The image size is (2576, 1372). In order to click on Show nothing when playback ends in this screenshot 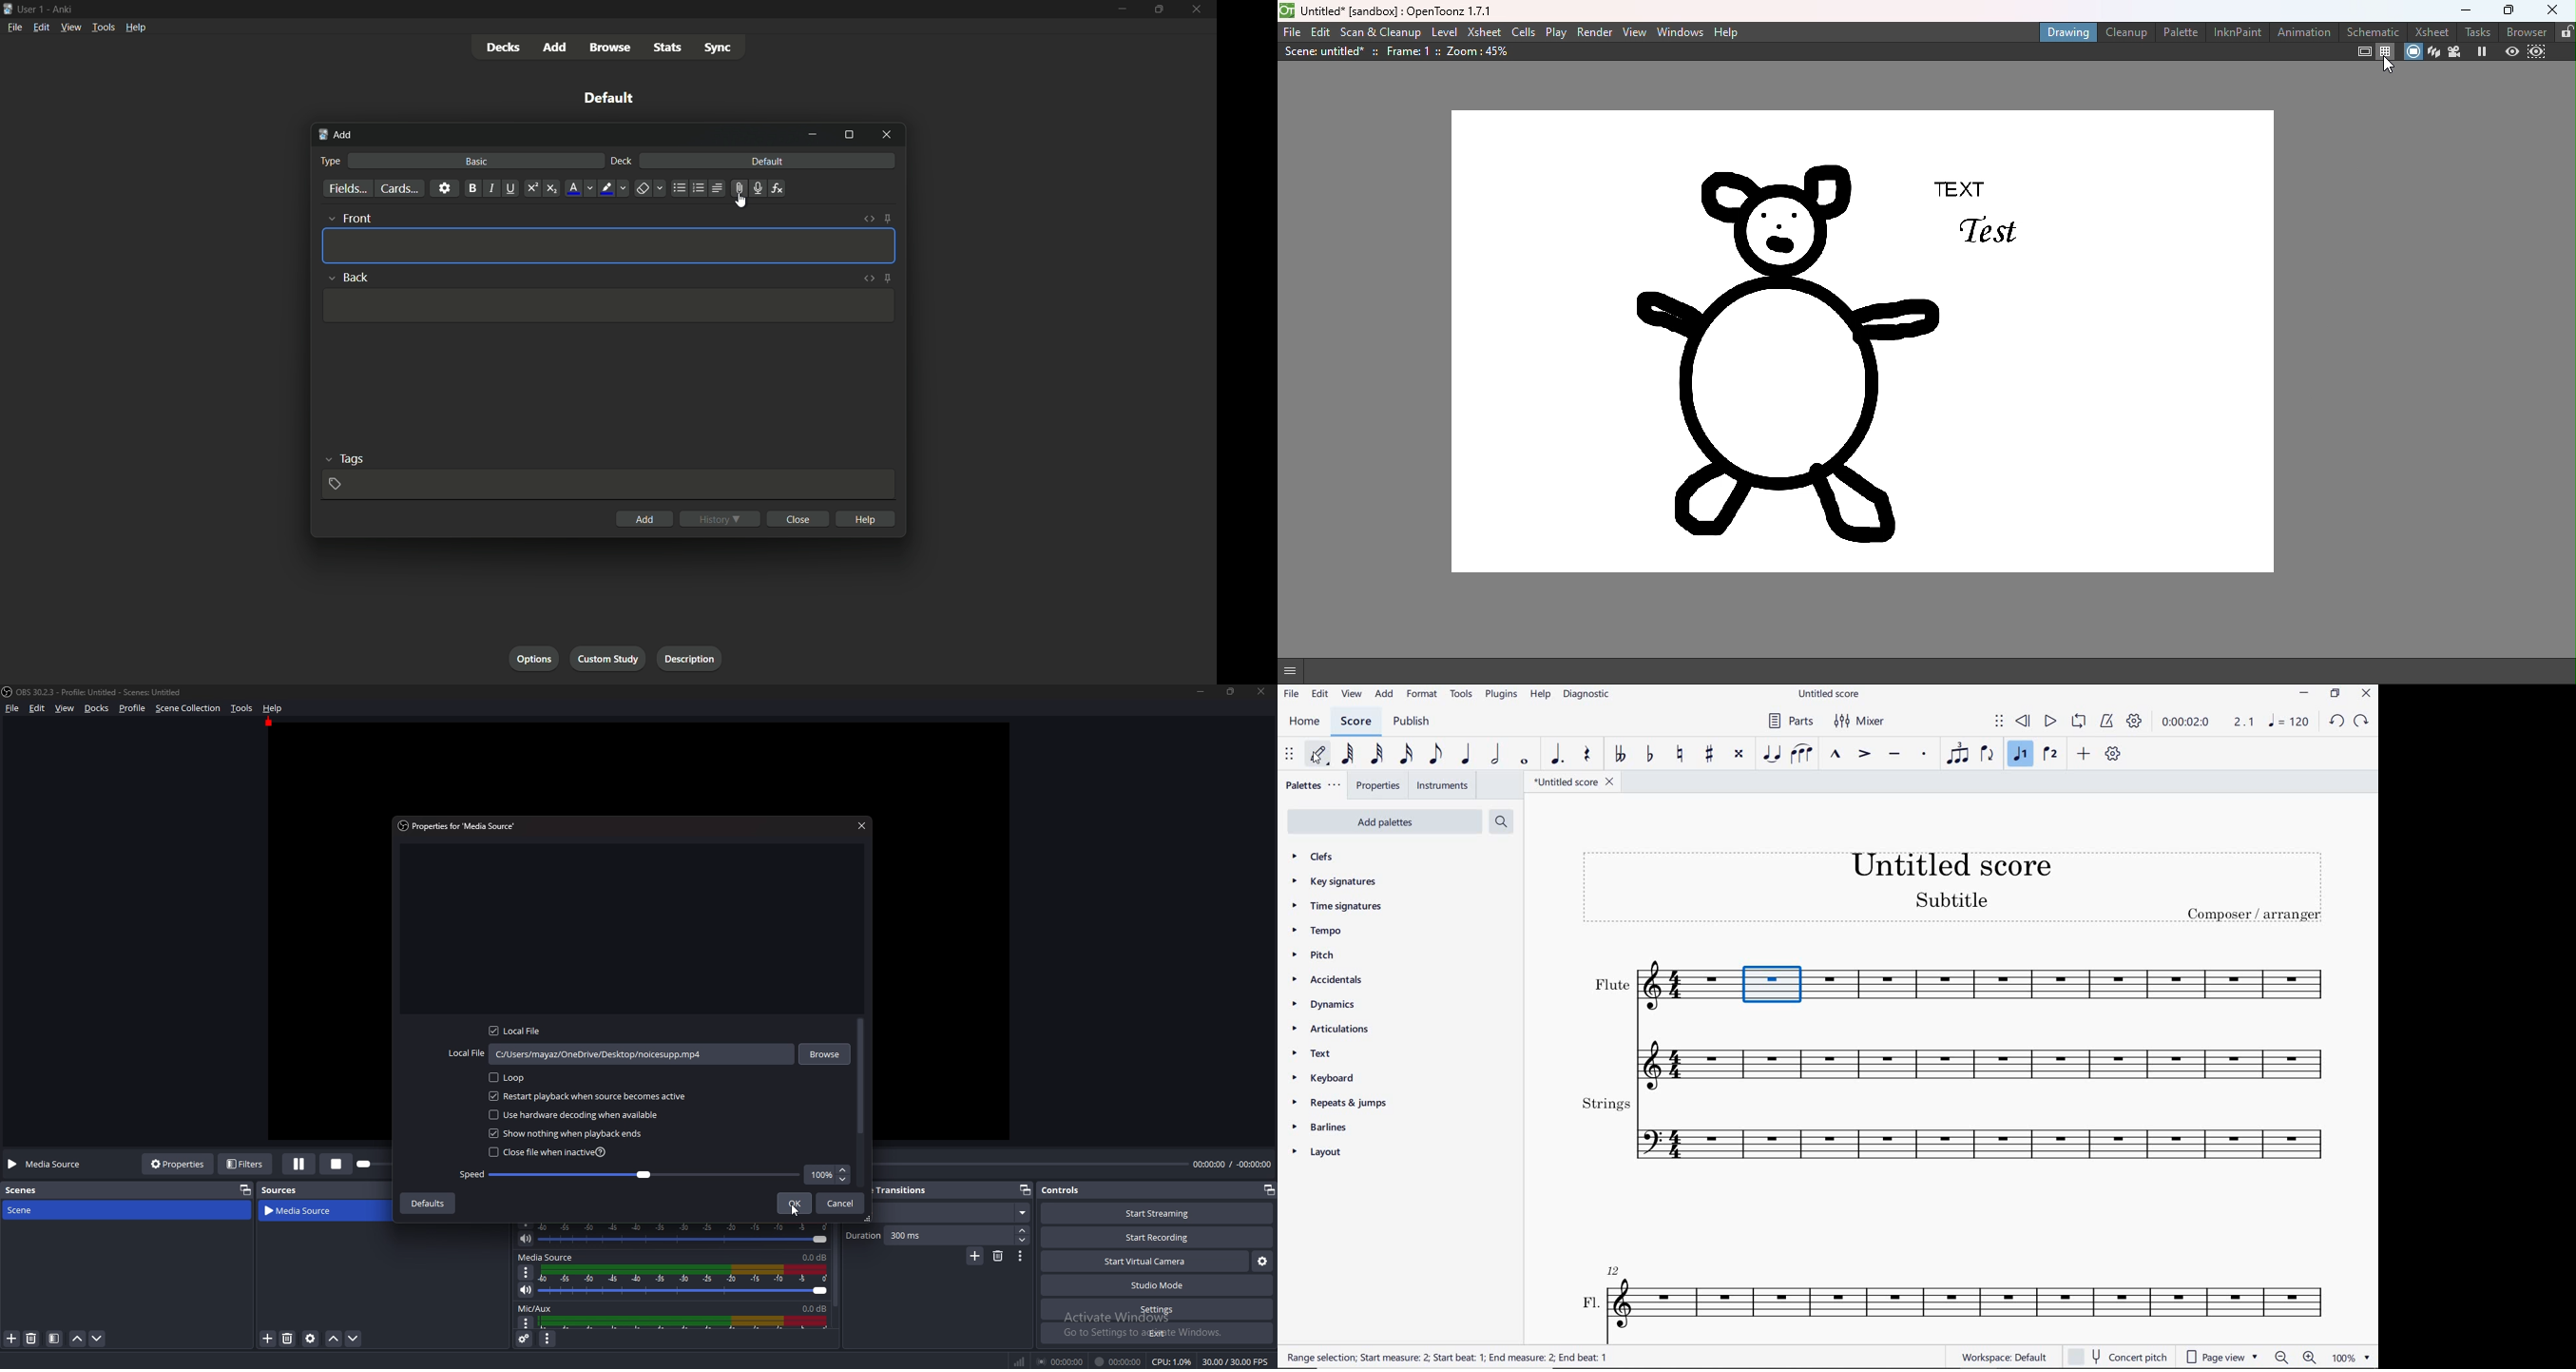, I will do `click(571, 1133)`.